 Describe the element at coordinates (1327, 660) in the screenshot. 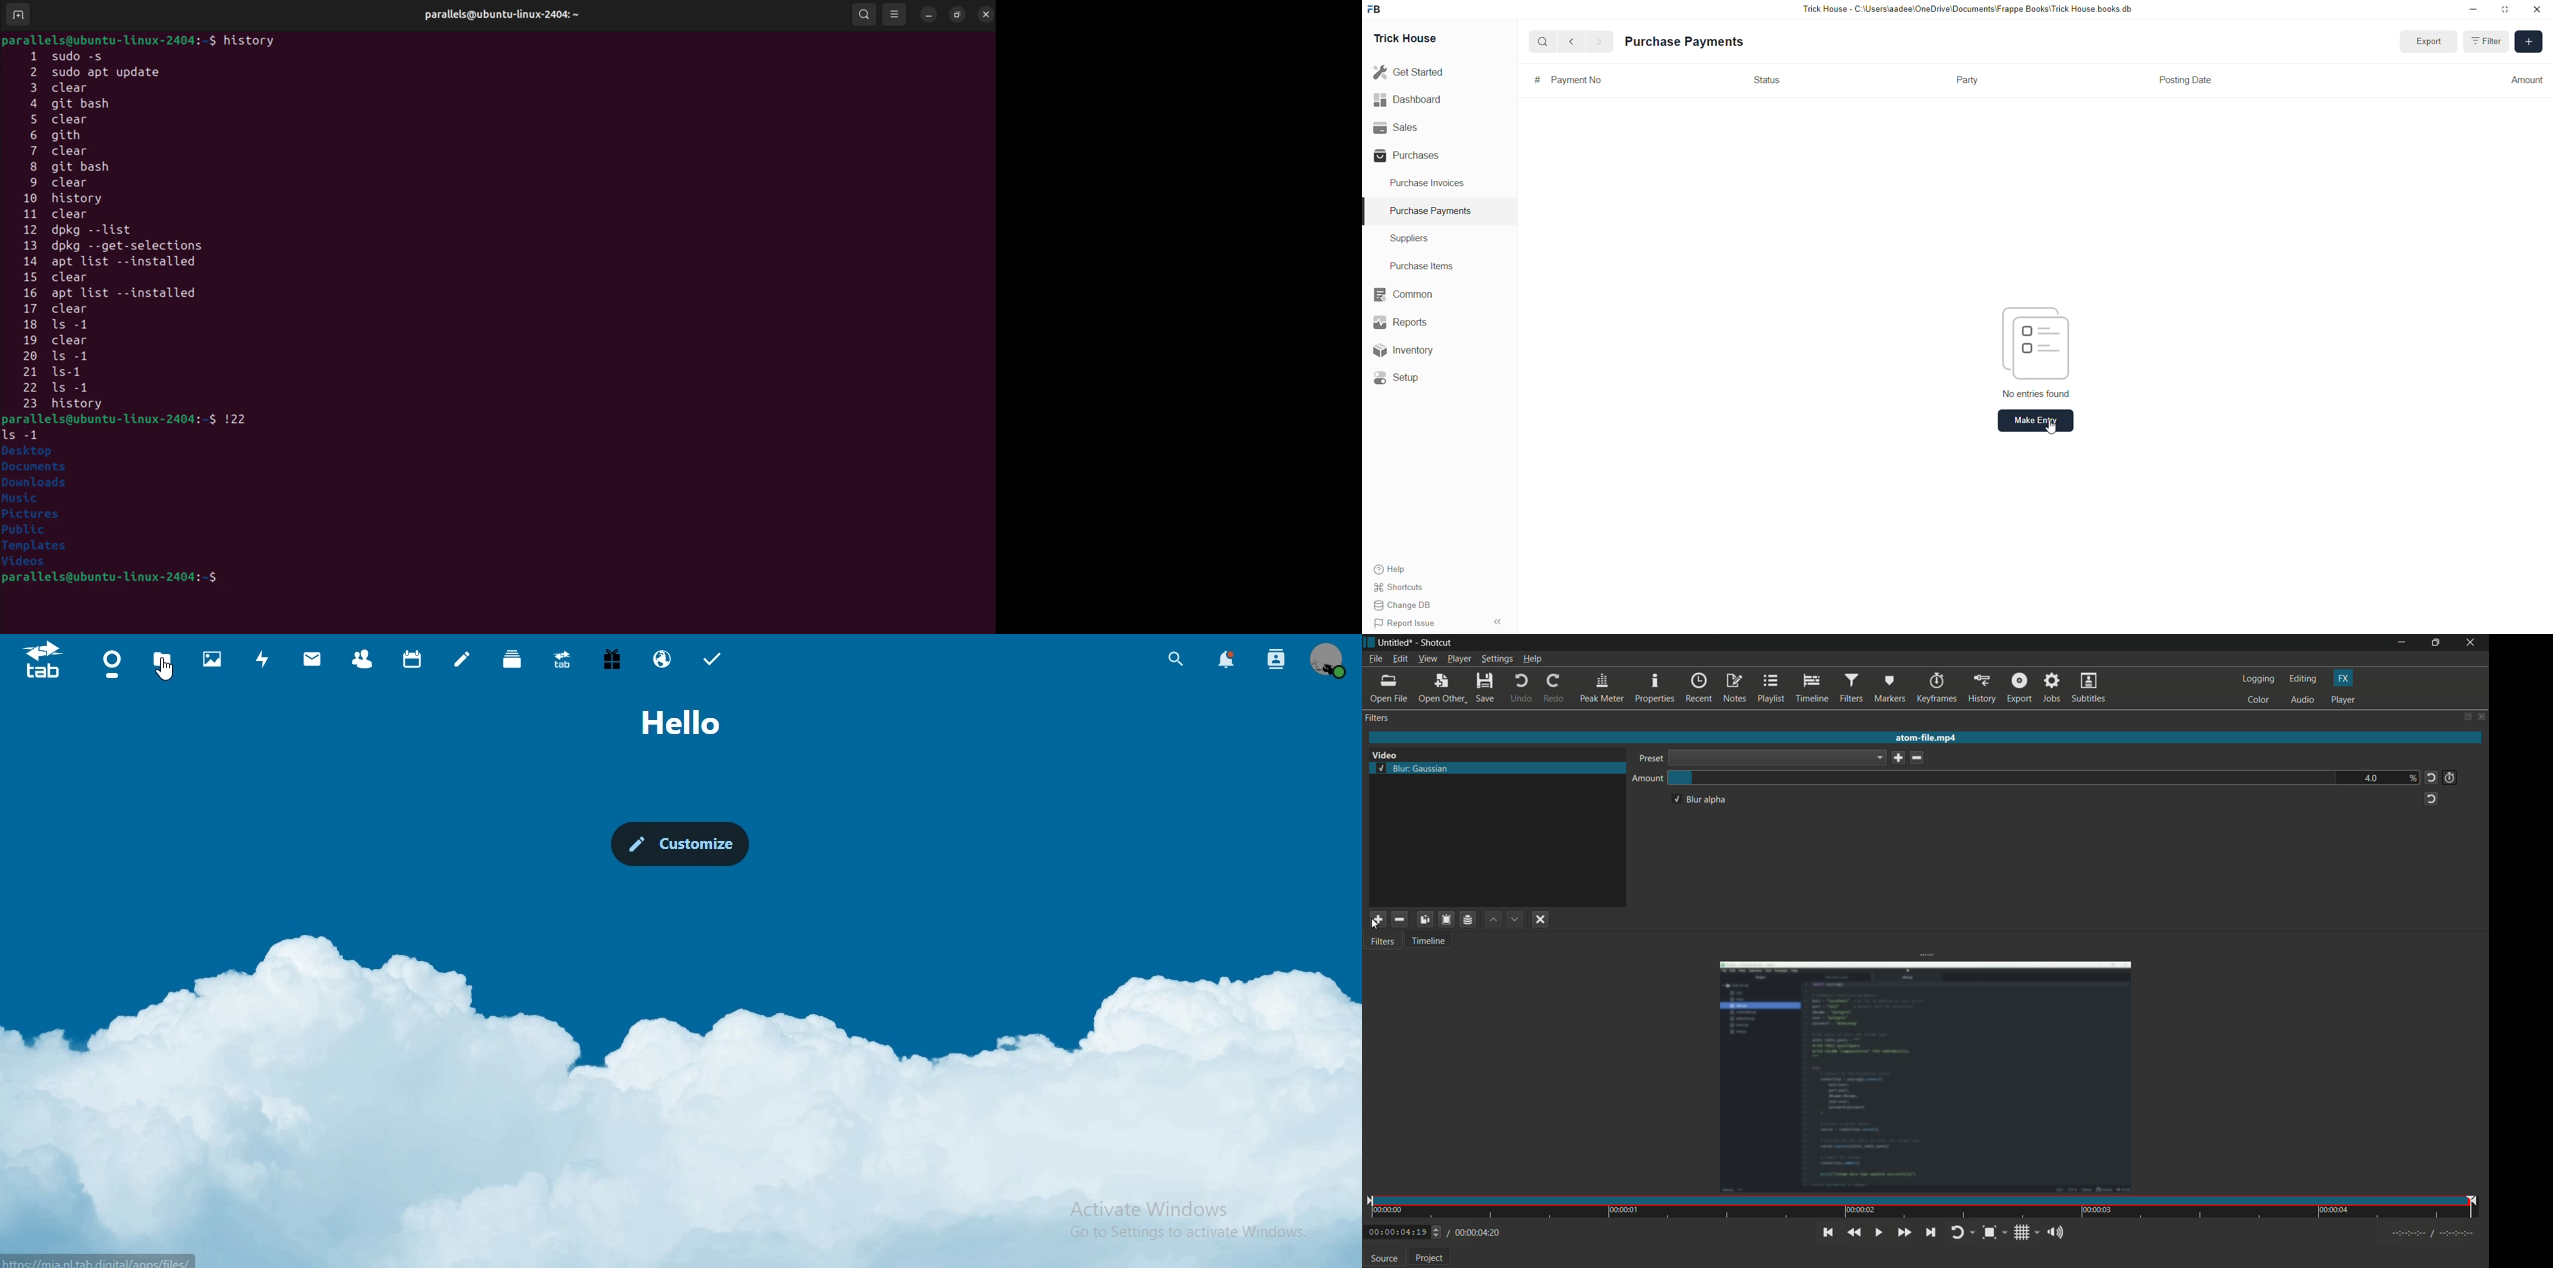

I see `view profile` at that location.